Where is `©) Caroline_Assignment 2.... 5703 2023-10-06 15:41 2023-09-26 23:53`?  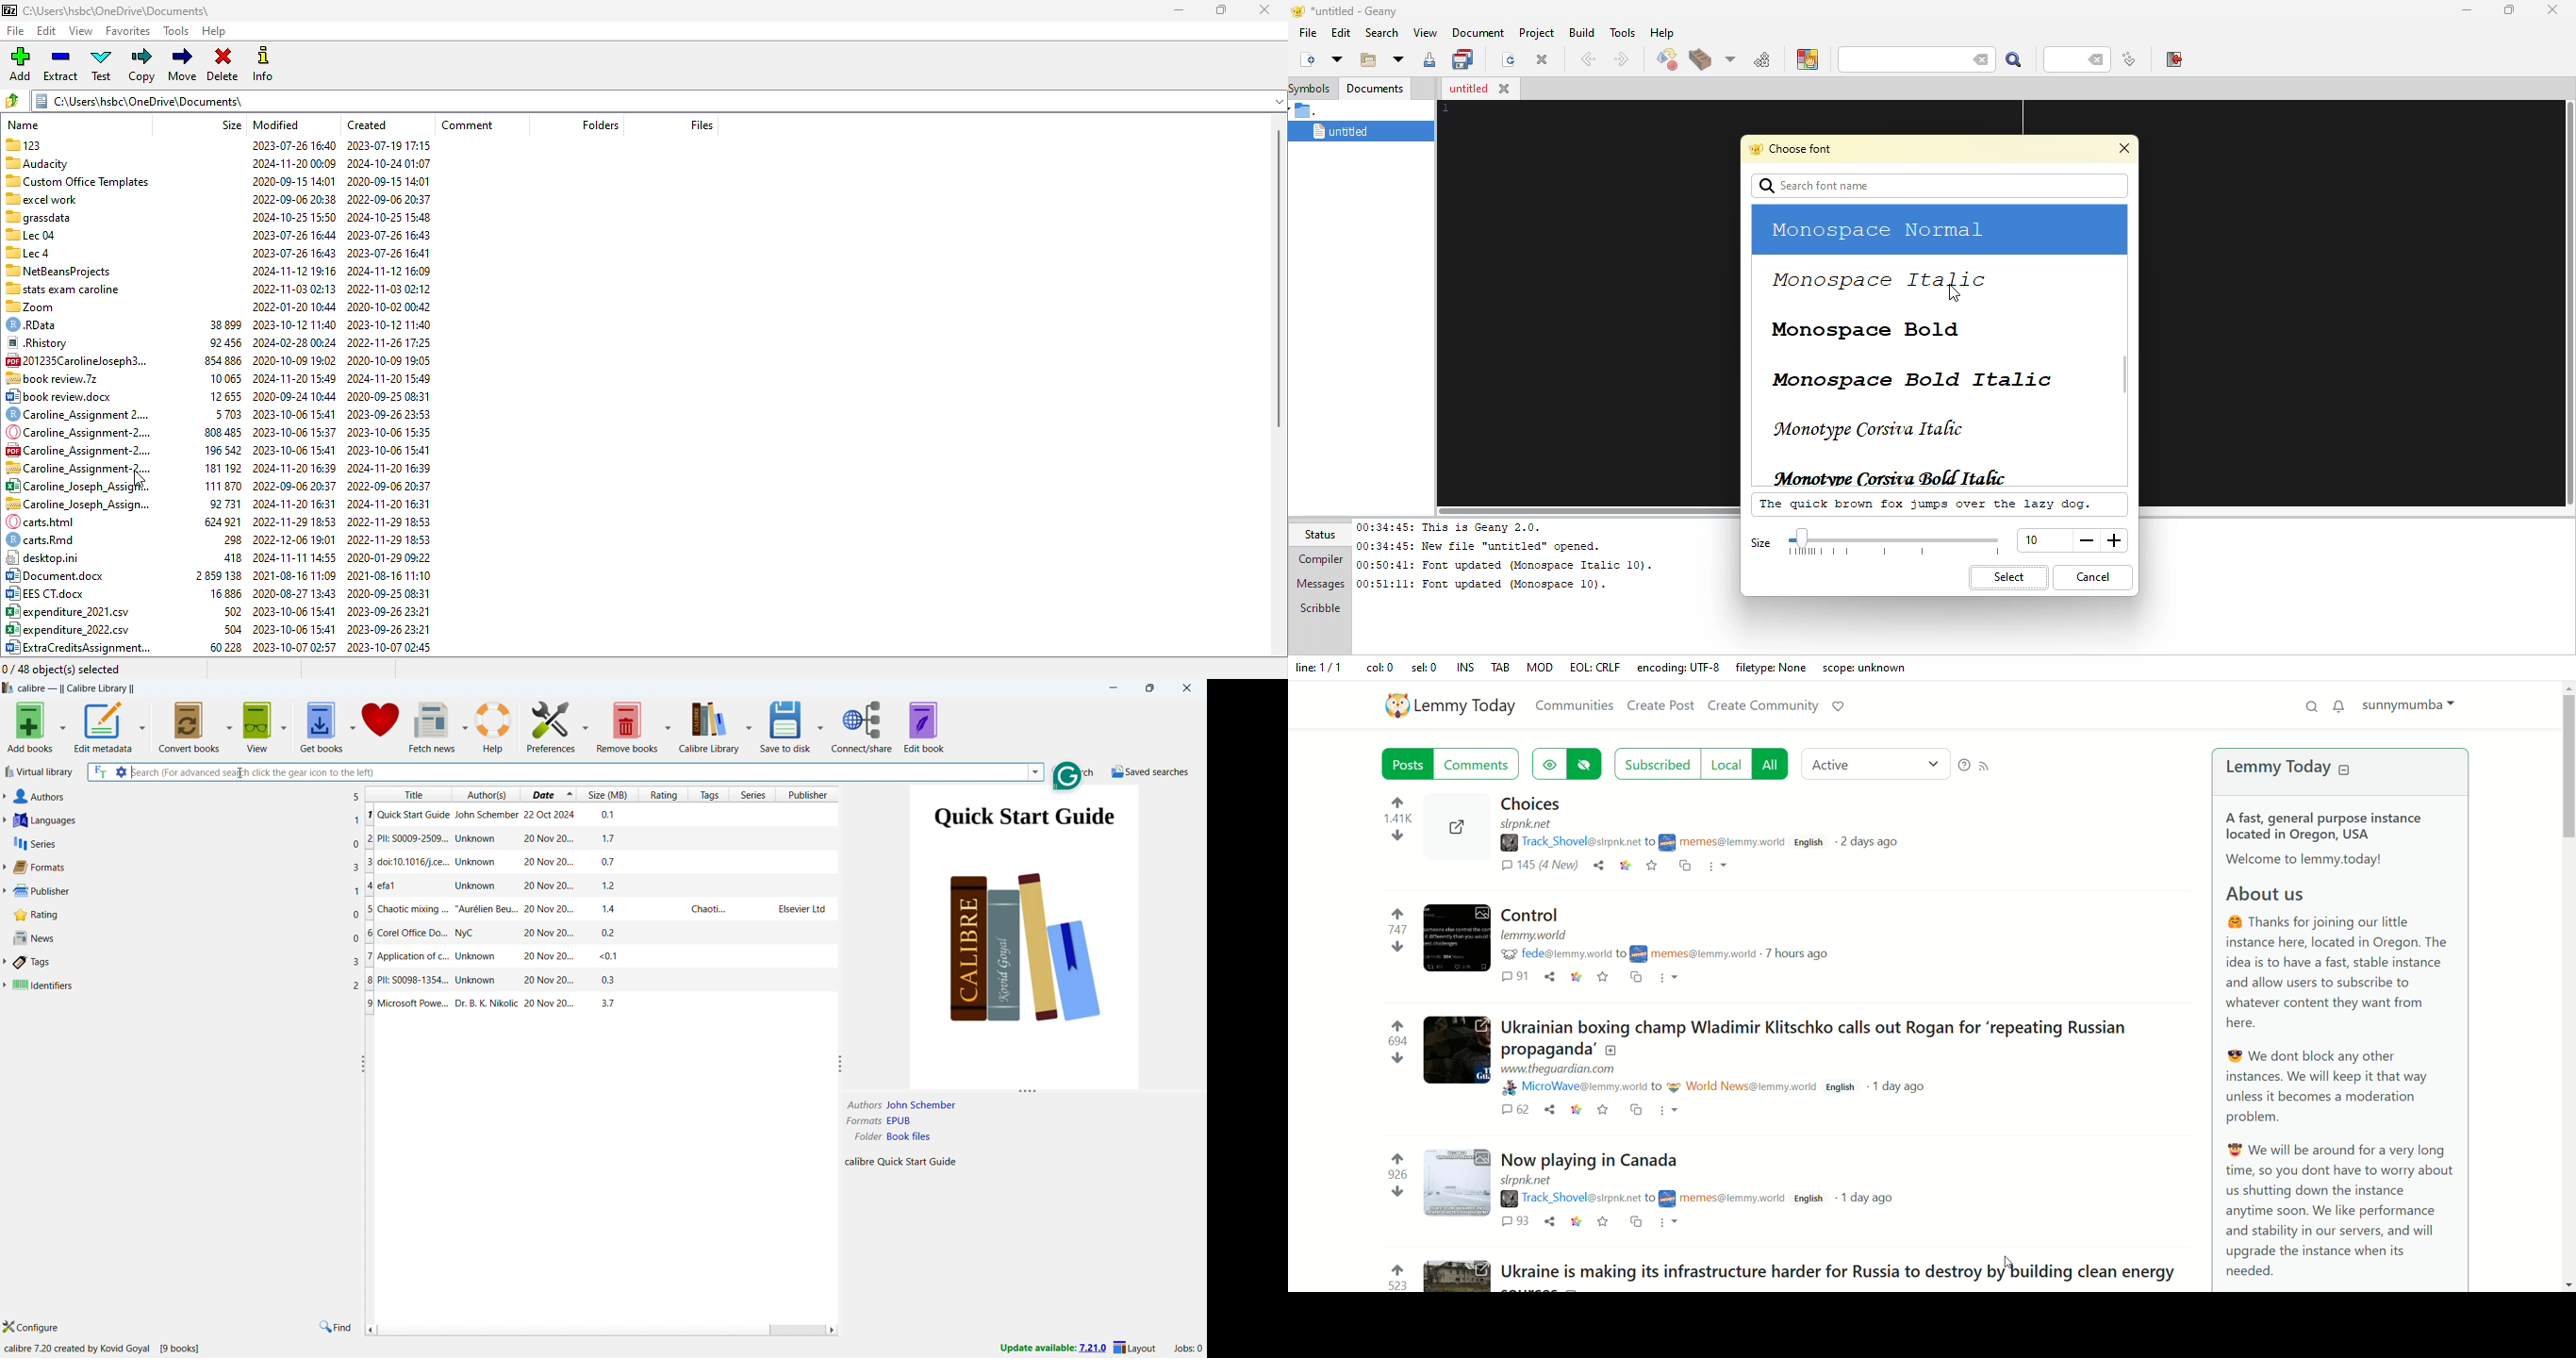
©) Caroline_Assignment 2.... 5703 2023-10-06 15:41 2023-09-26 23:53 is located at coordinates (216, 414).